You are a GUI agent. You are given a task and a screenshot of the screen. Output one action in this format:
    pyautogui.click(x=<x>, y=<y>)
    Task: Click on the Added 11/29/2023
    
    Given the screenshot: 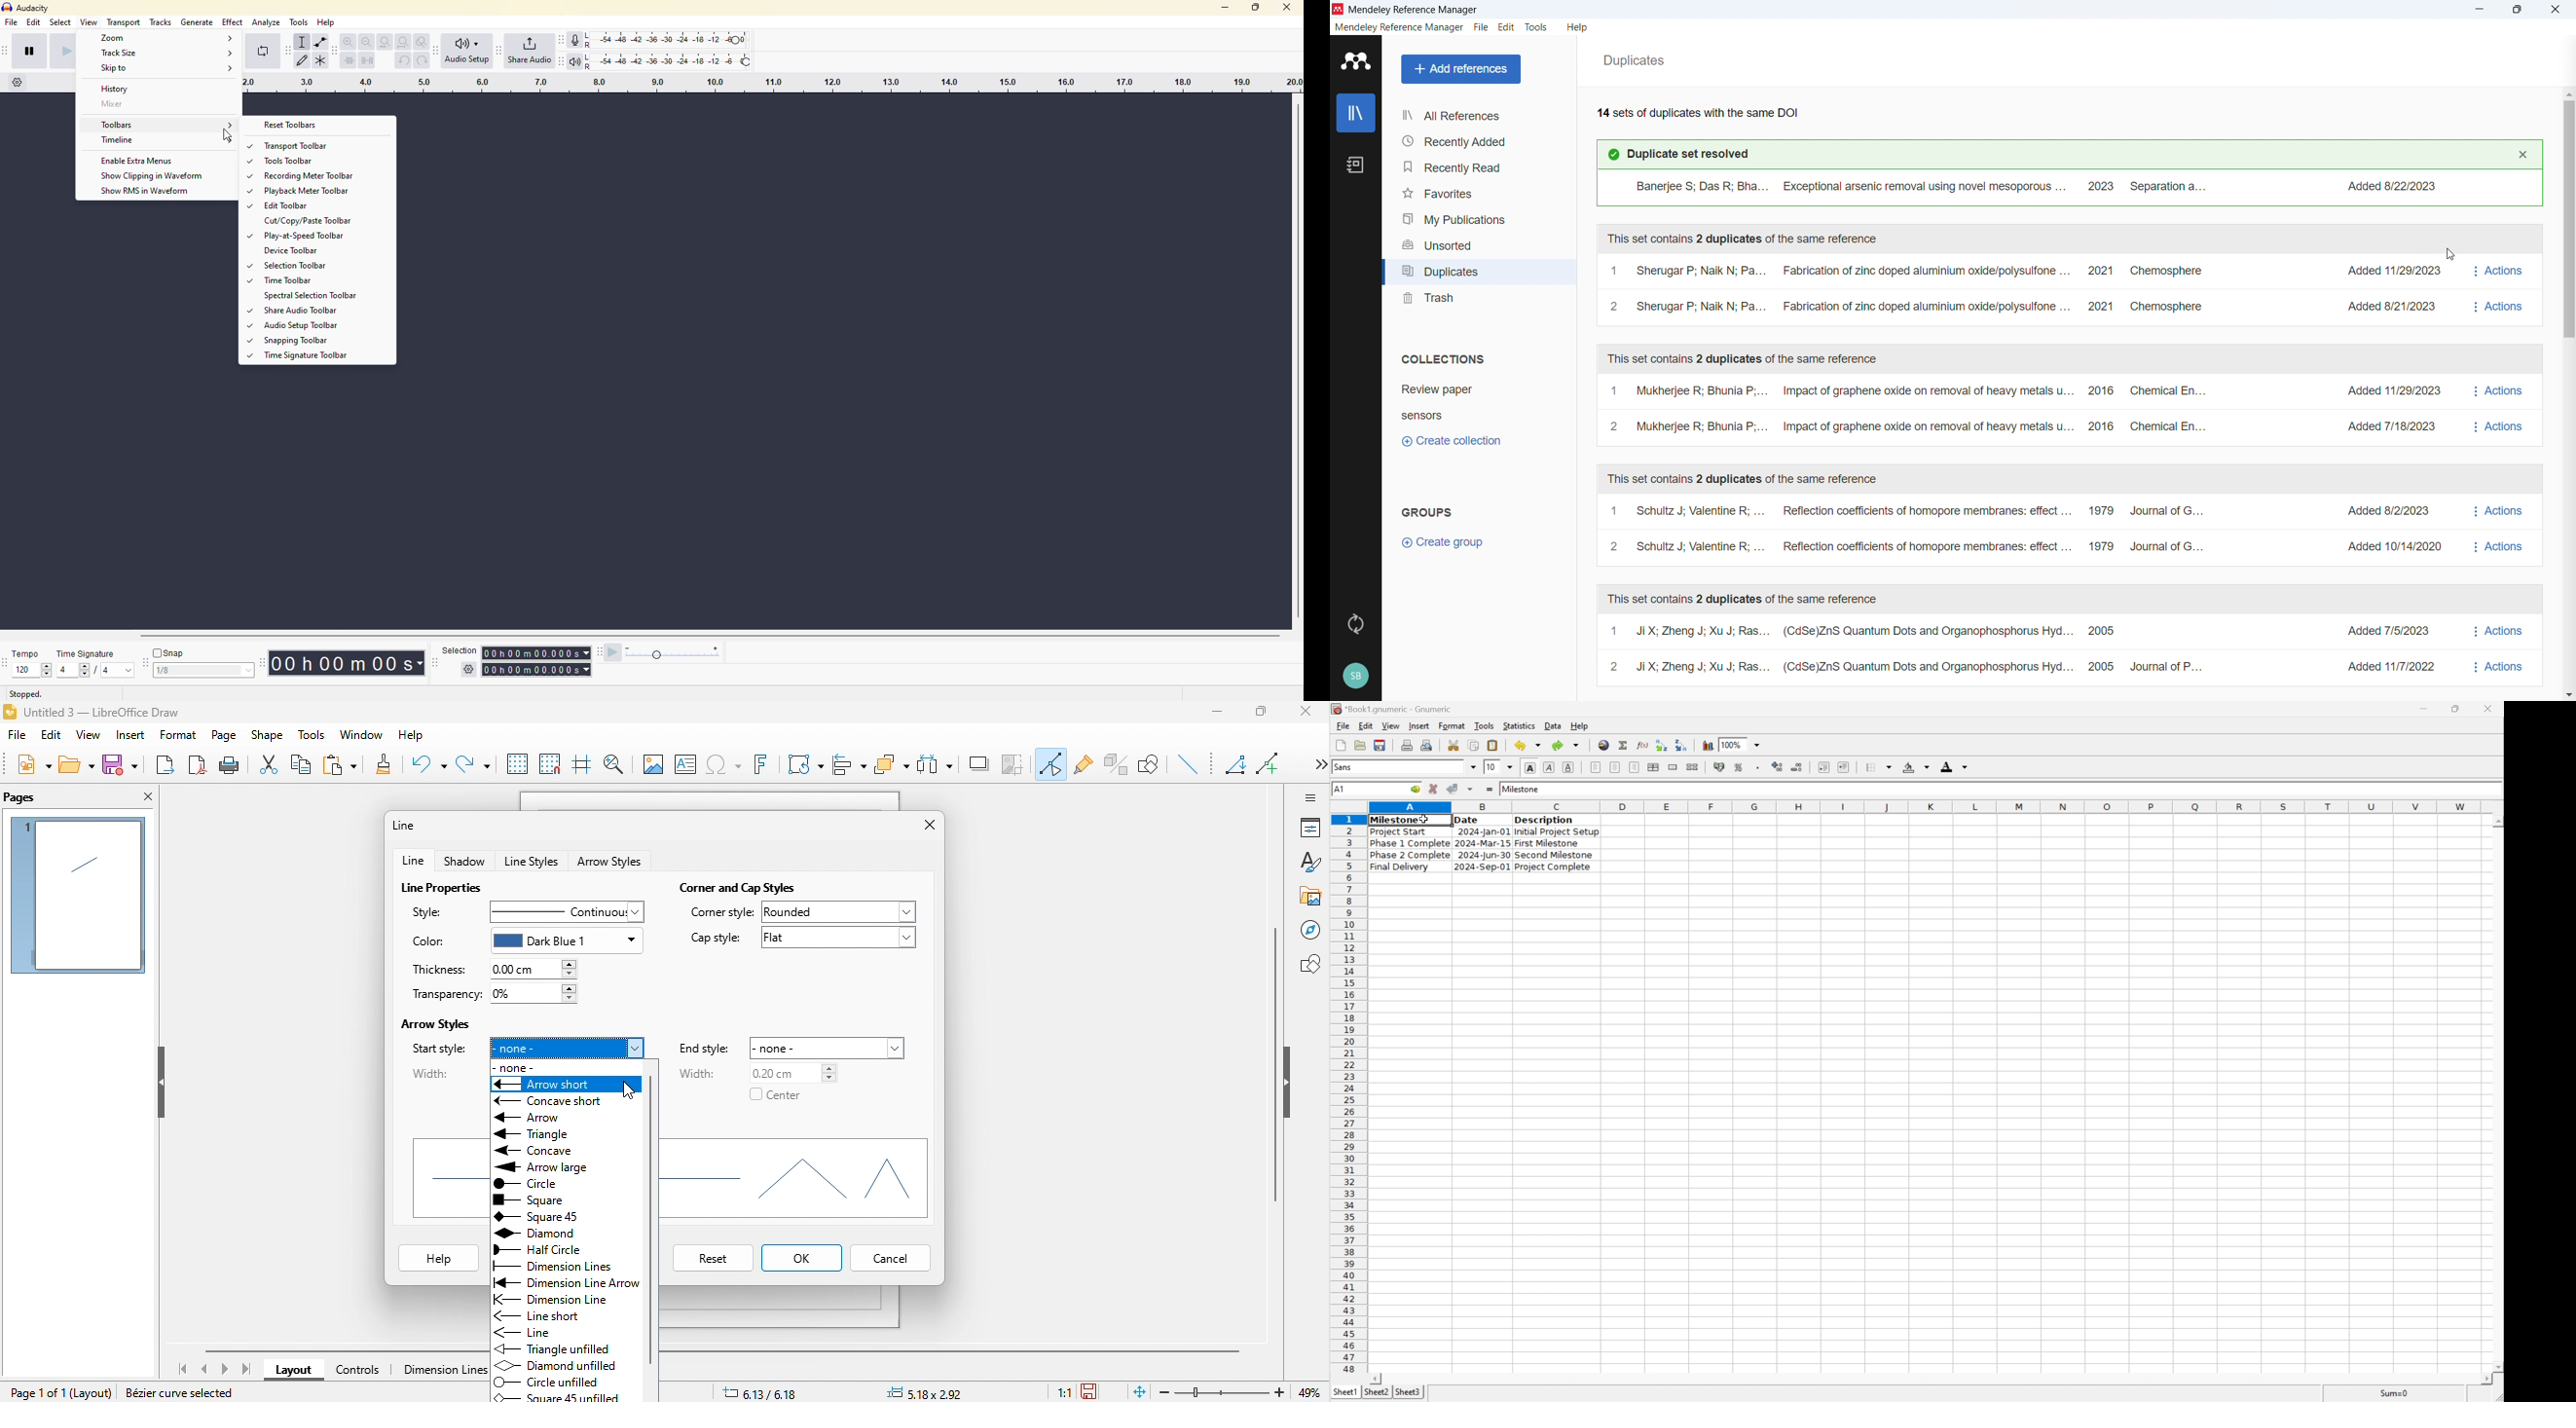 What is the action you would take?
    pyautogui.click(x=2384, y=395)
    